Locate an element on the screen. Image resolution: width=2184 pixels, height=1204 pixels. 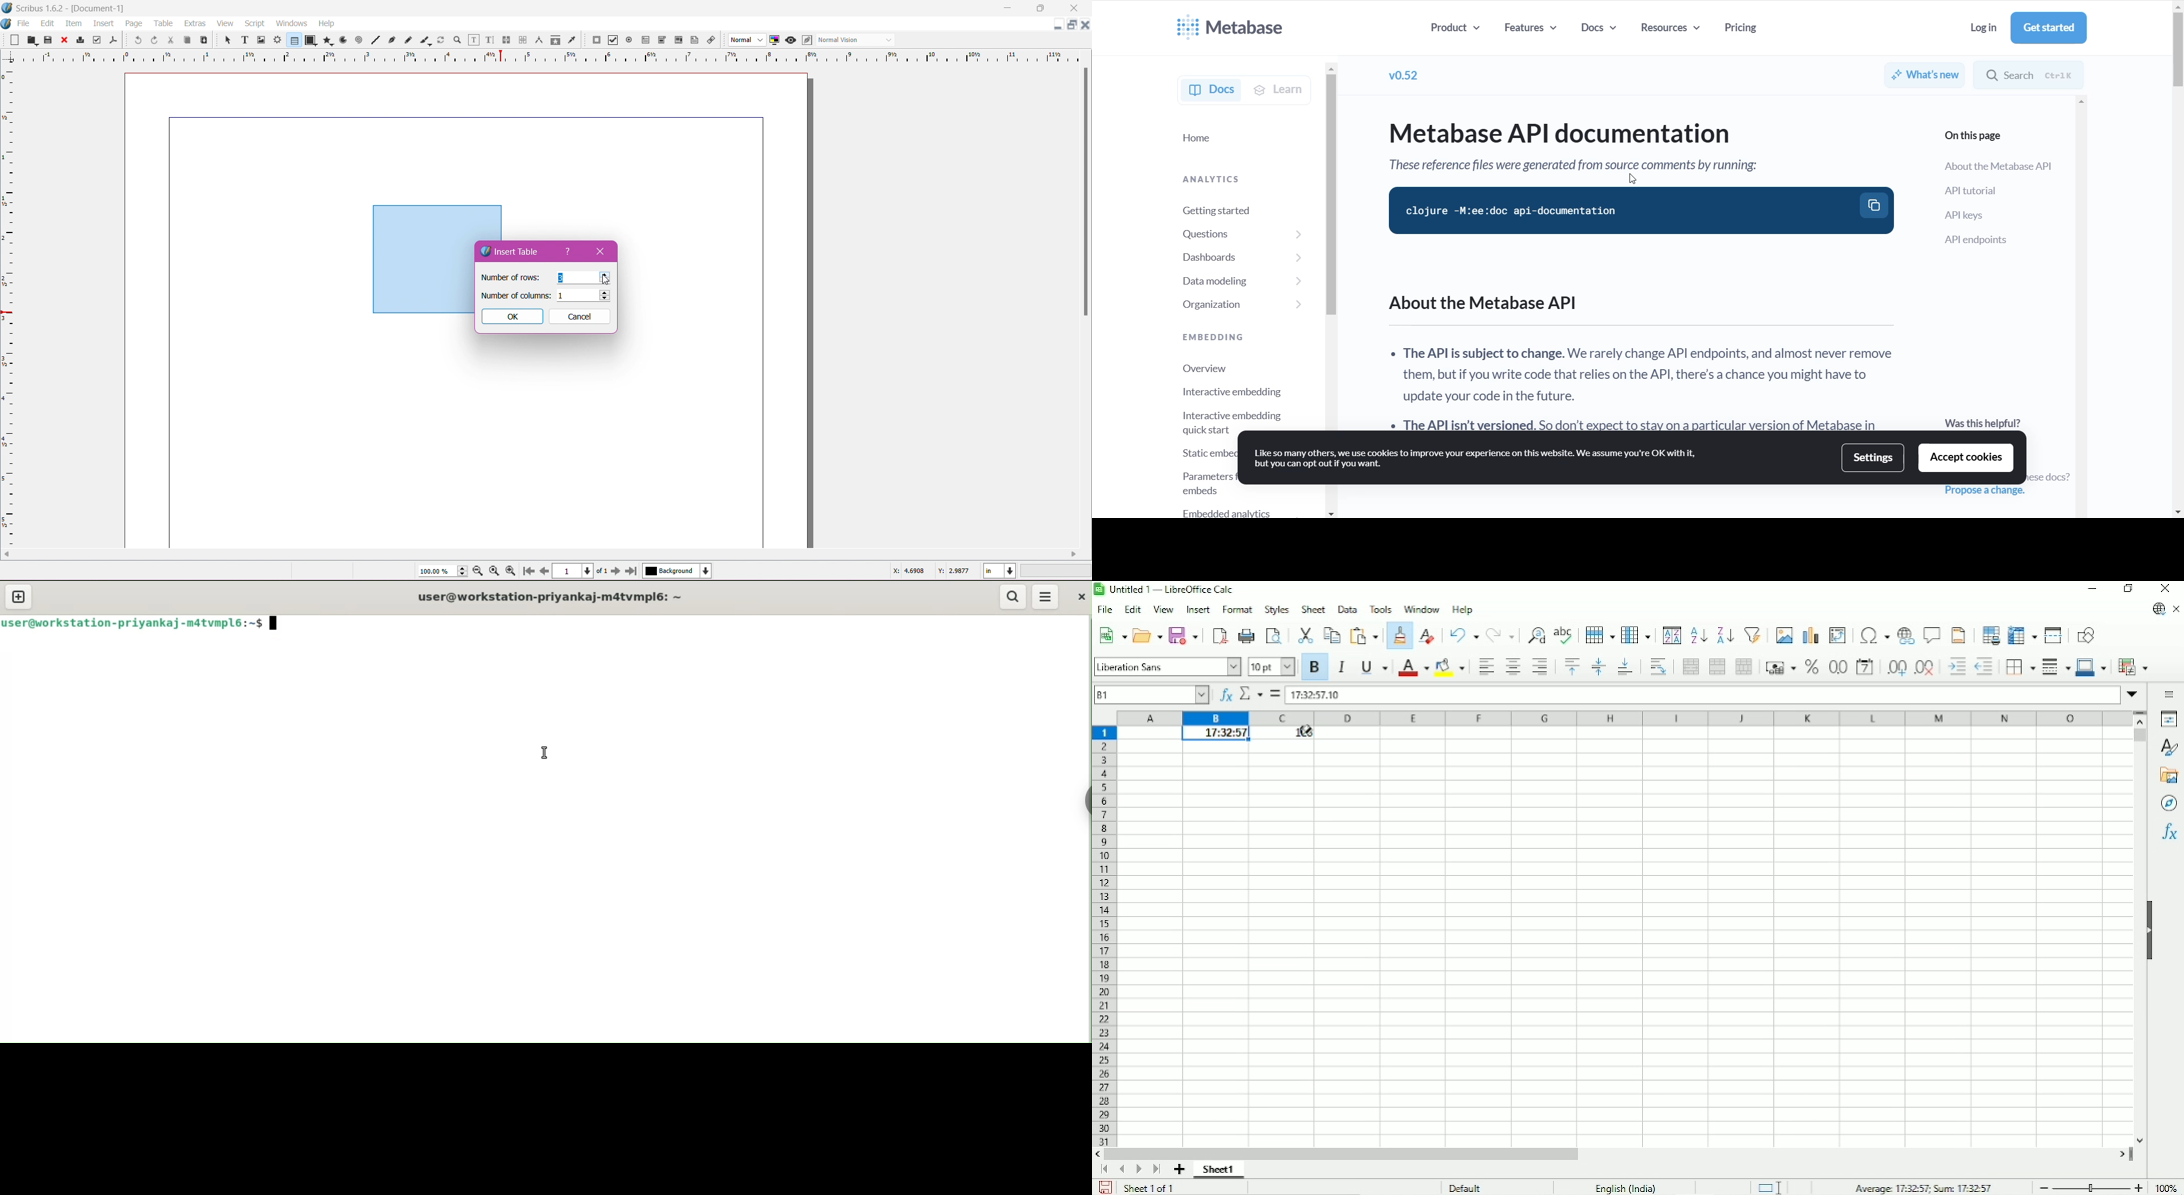
mouse pointer is located at coordinates (606, 279).